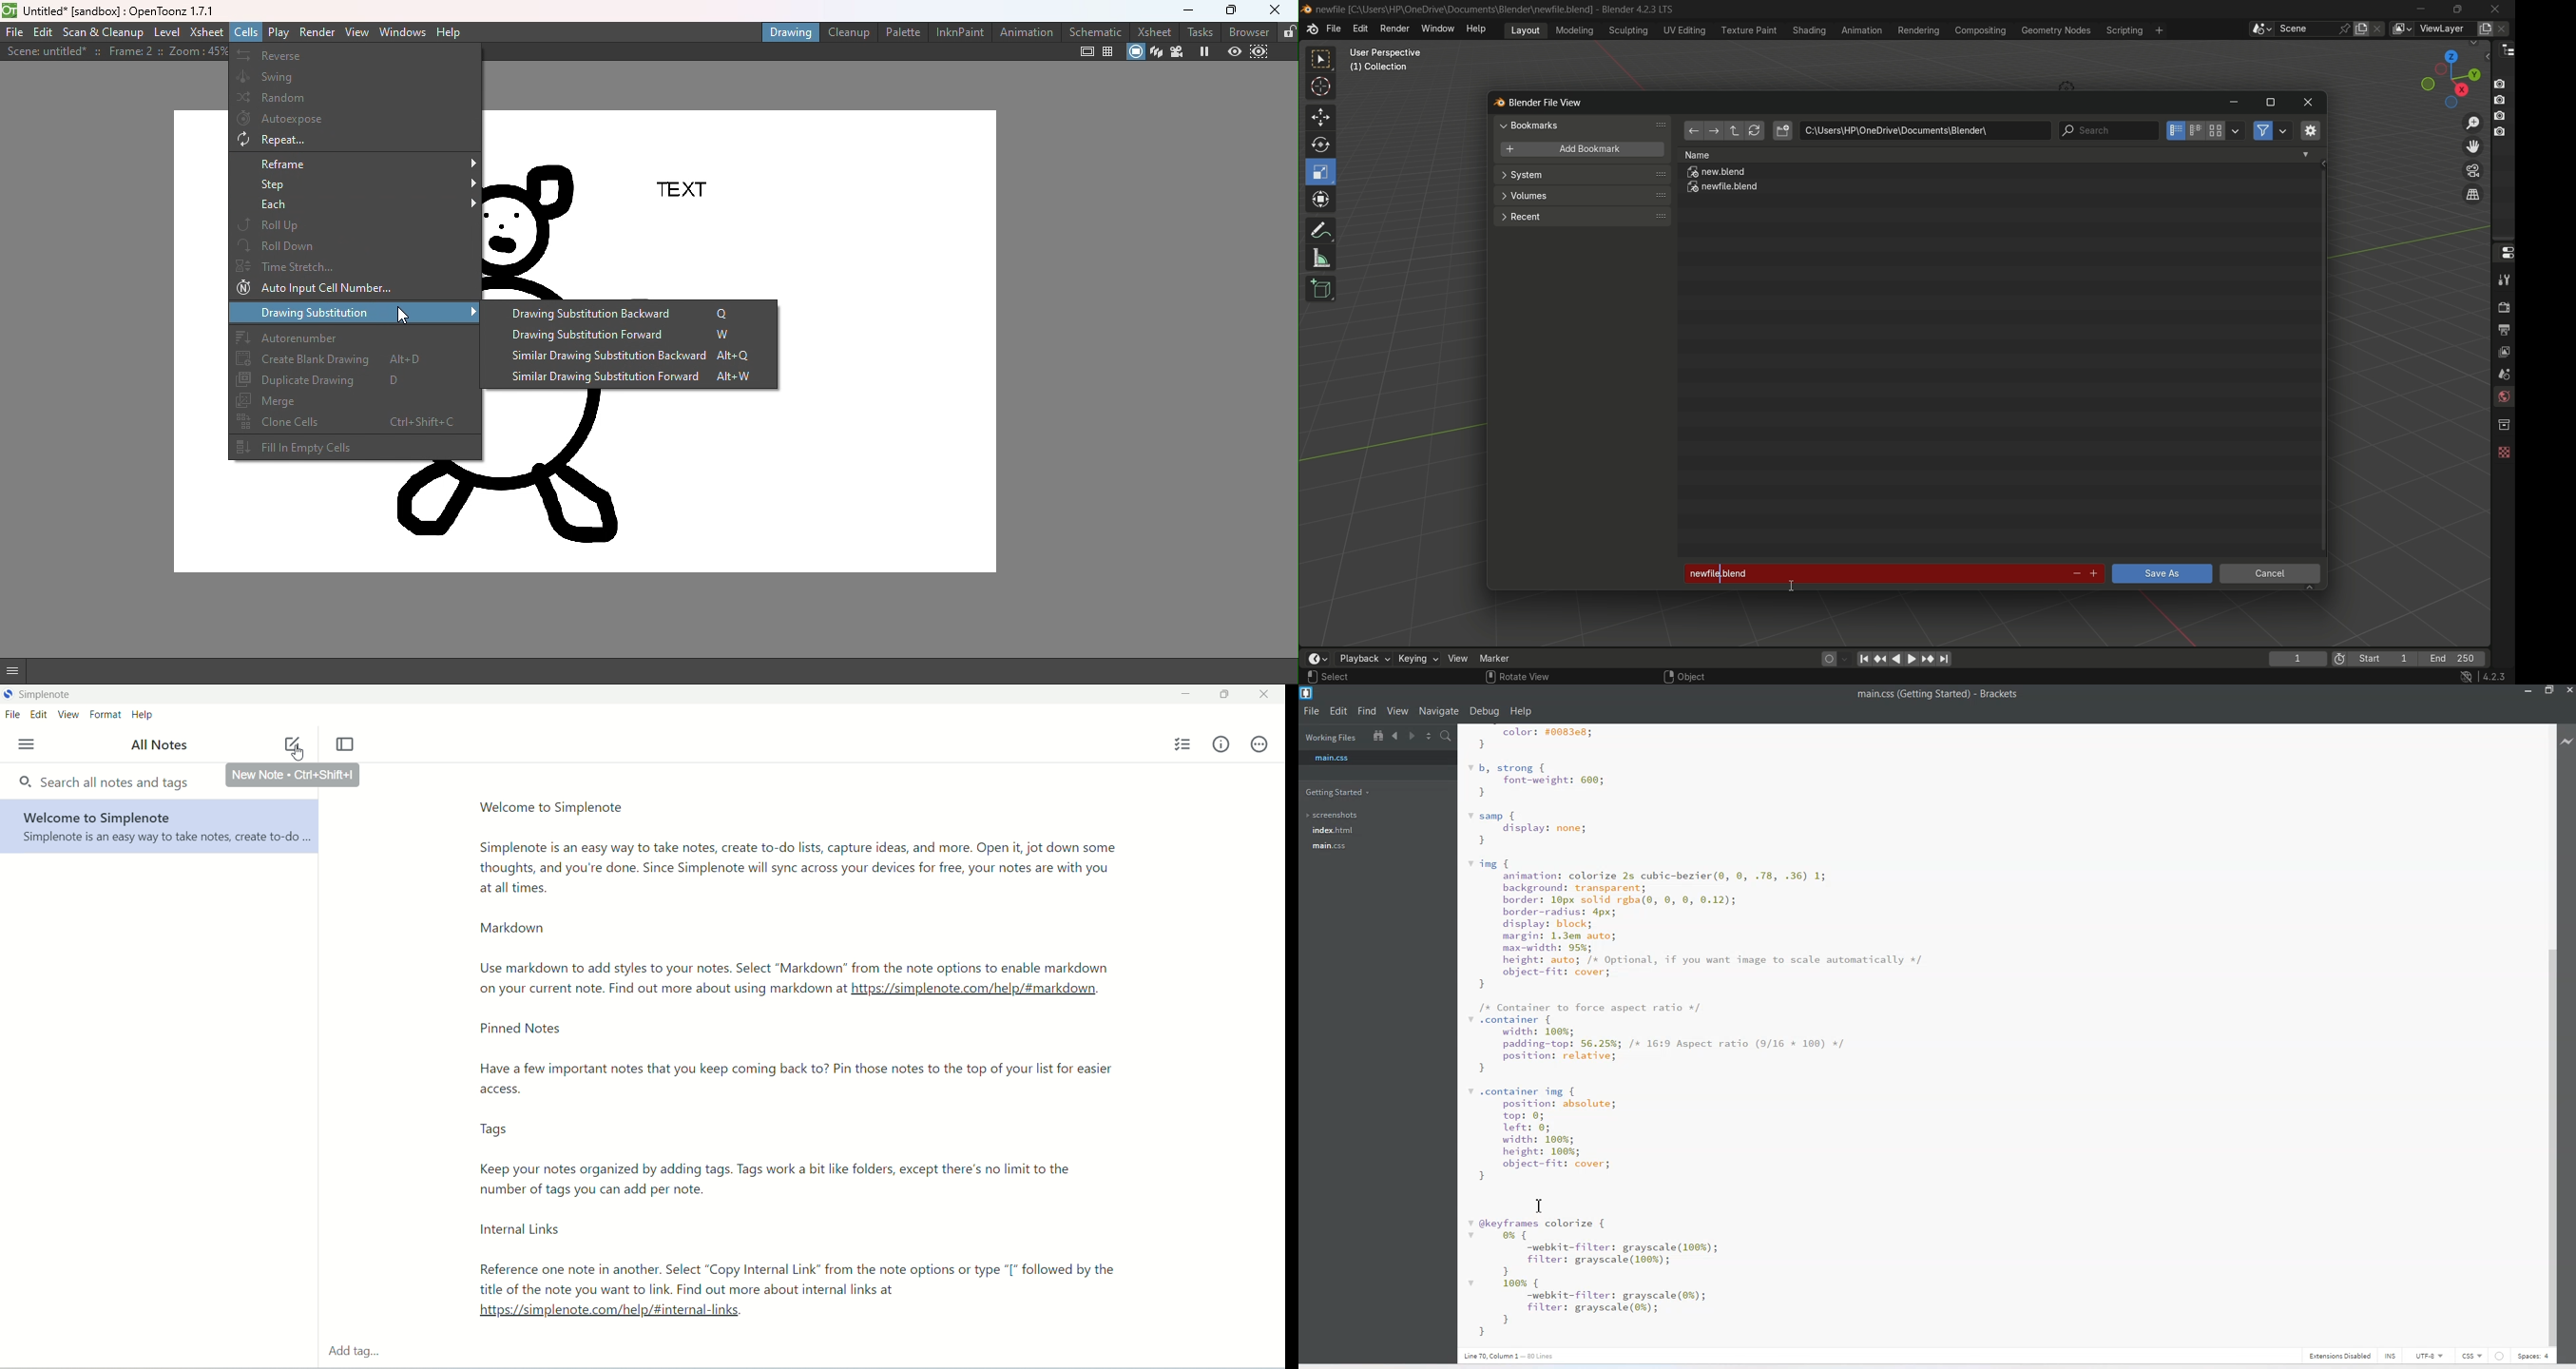 This screenshot has height=1372, width=2576. I want to click on tools, so click(2502, 280).